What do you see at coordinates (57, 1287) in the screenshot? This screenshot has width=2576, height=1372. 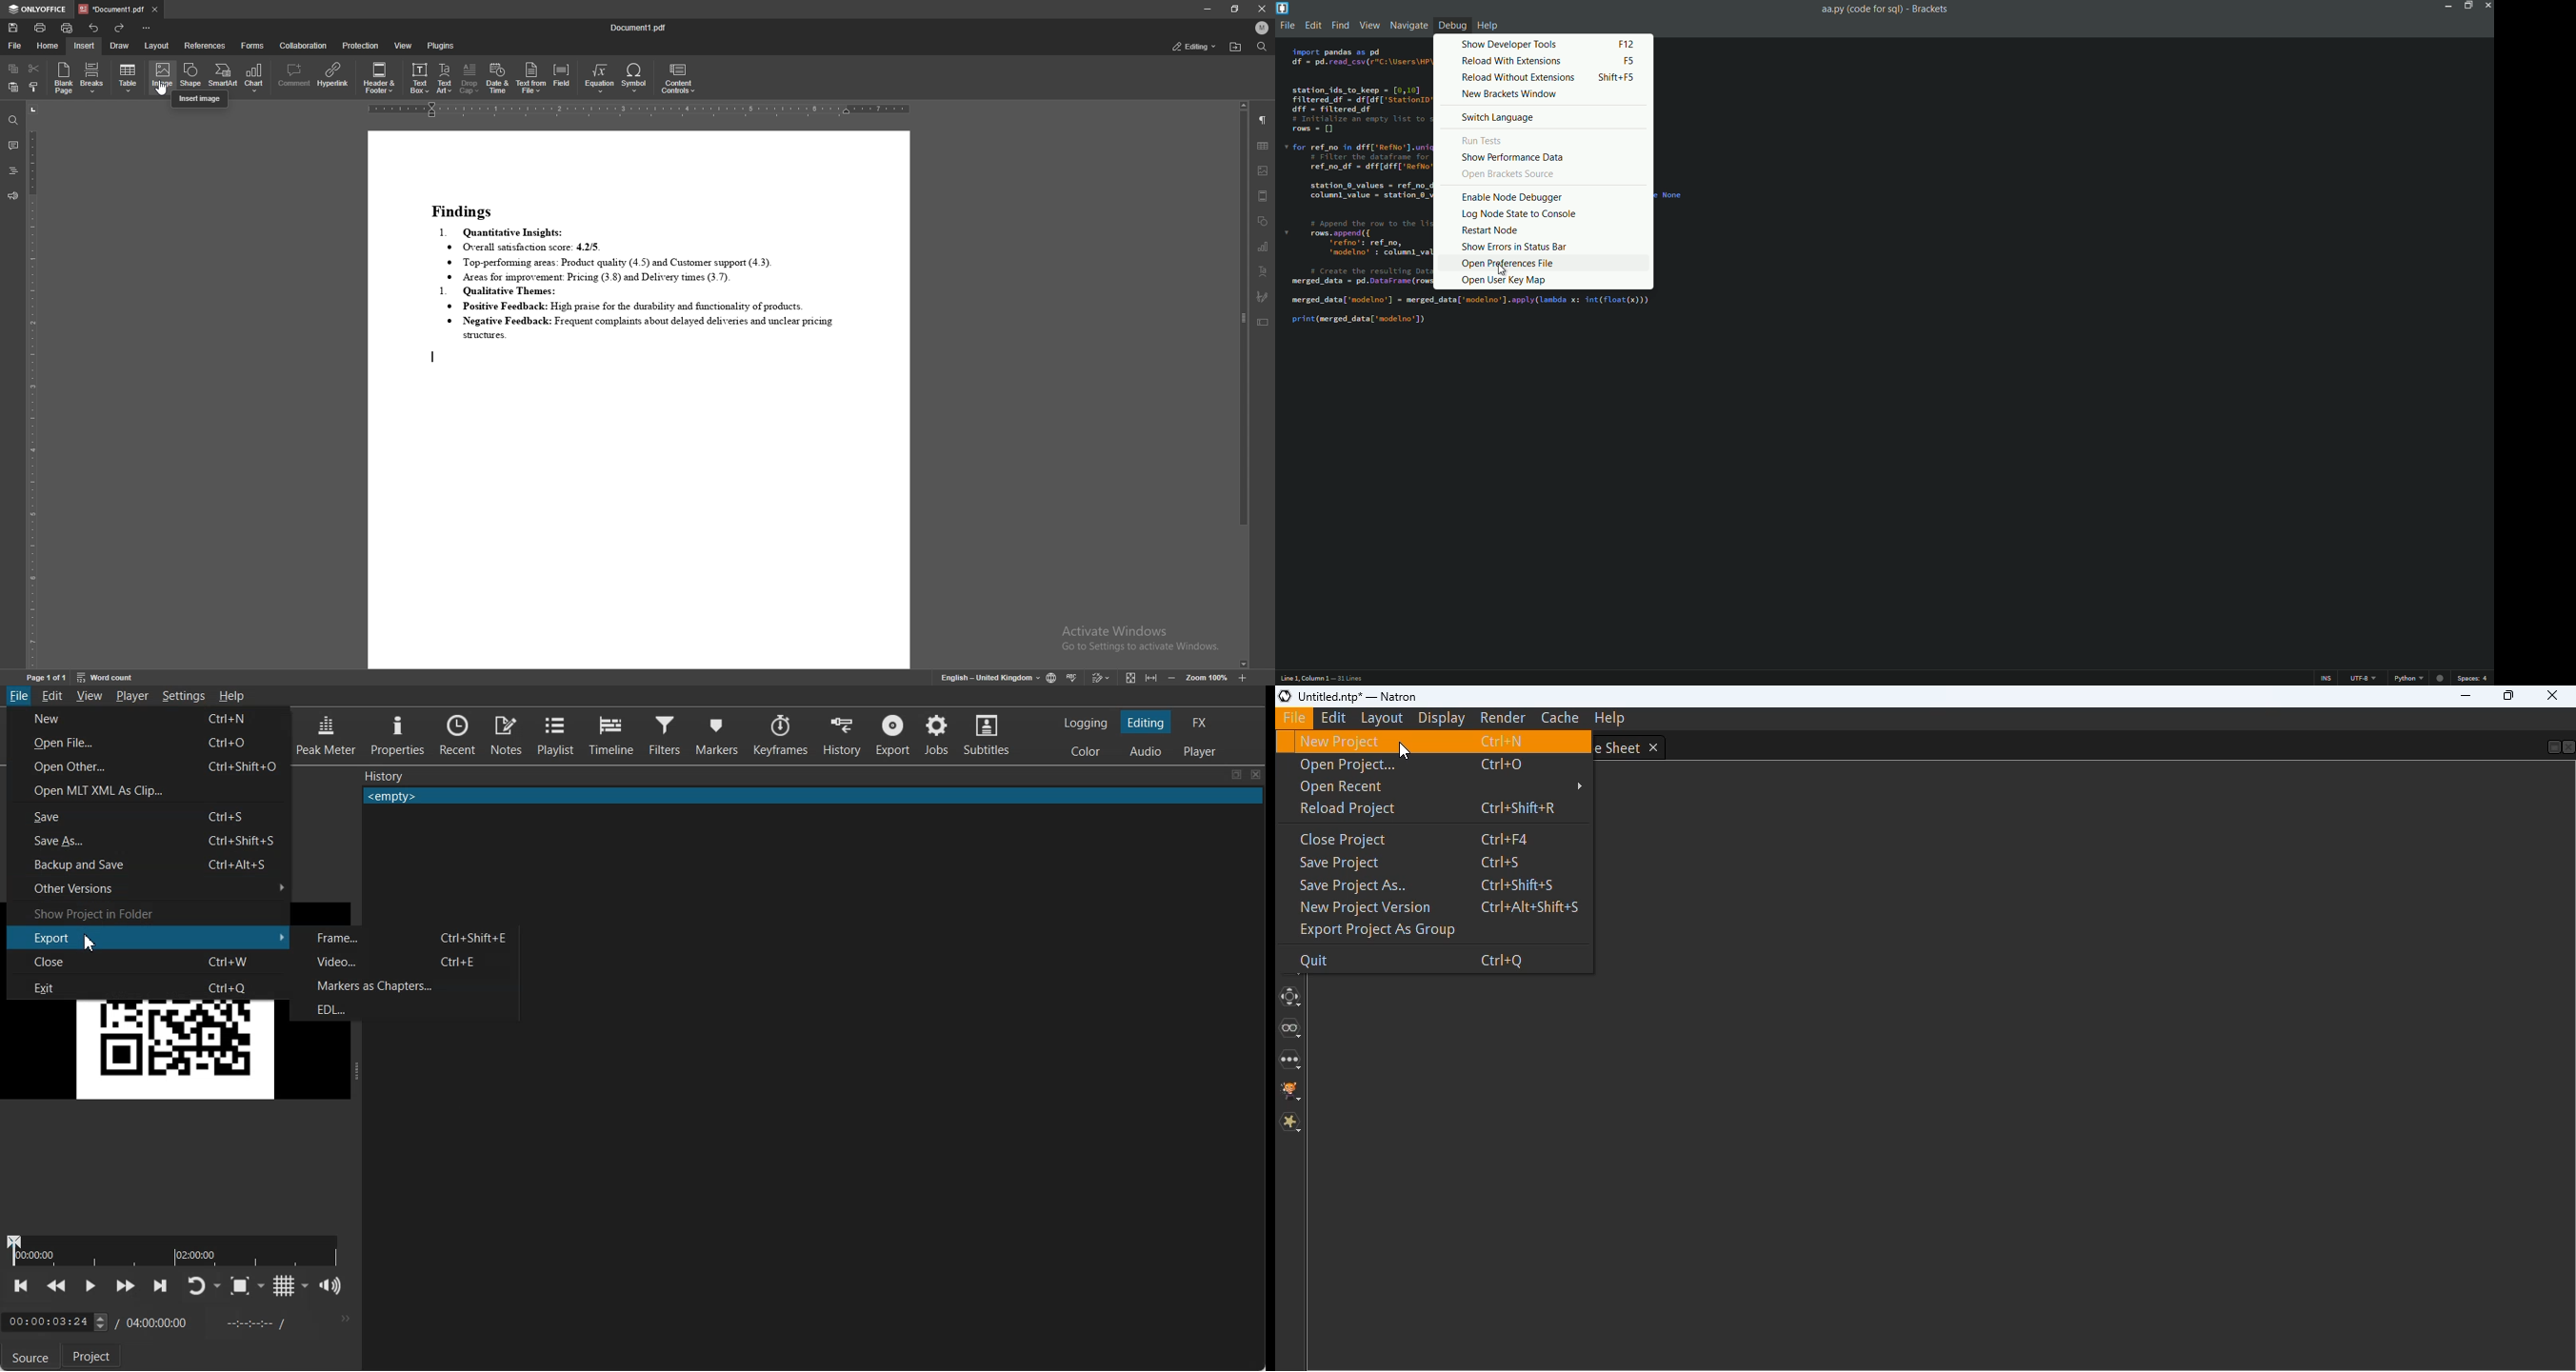 I see `Play Quickly Backward` at bounding box center [57, 1287].